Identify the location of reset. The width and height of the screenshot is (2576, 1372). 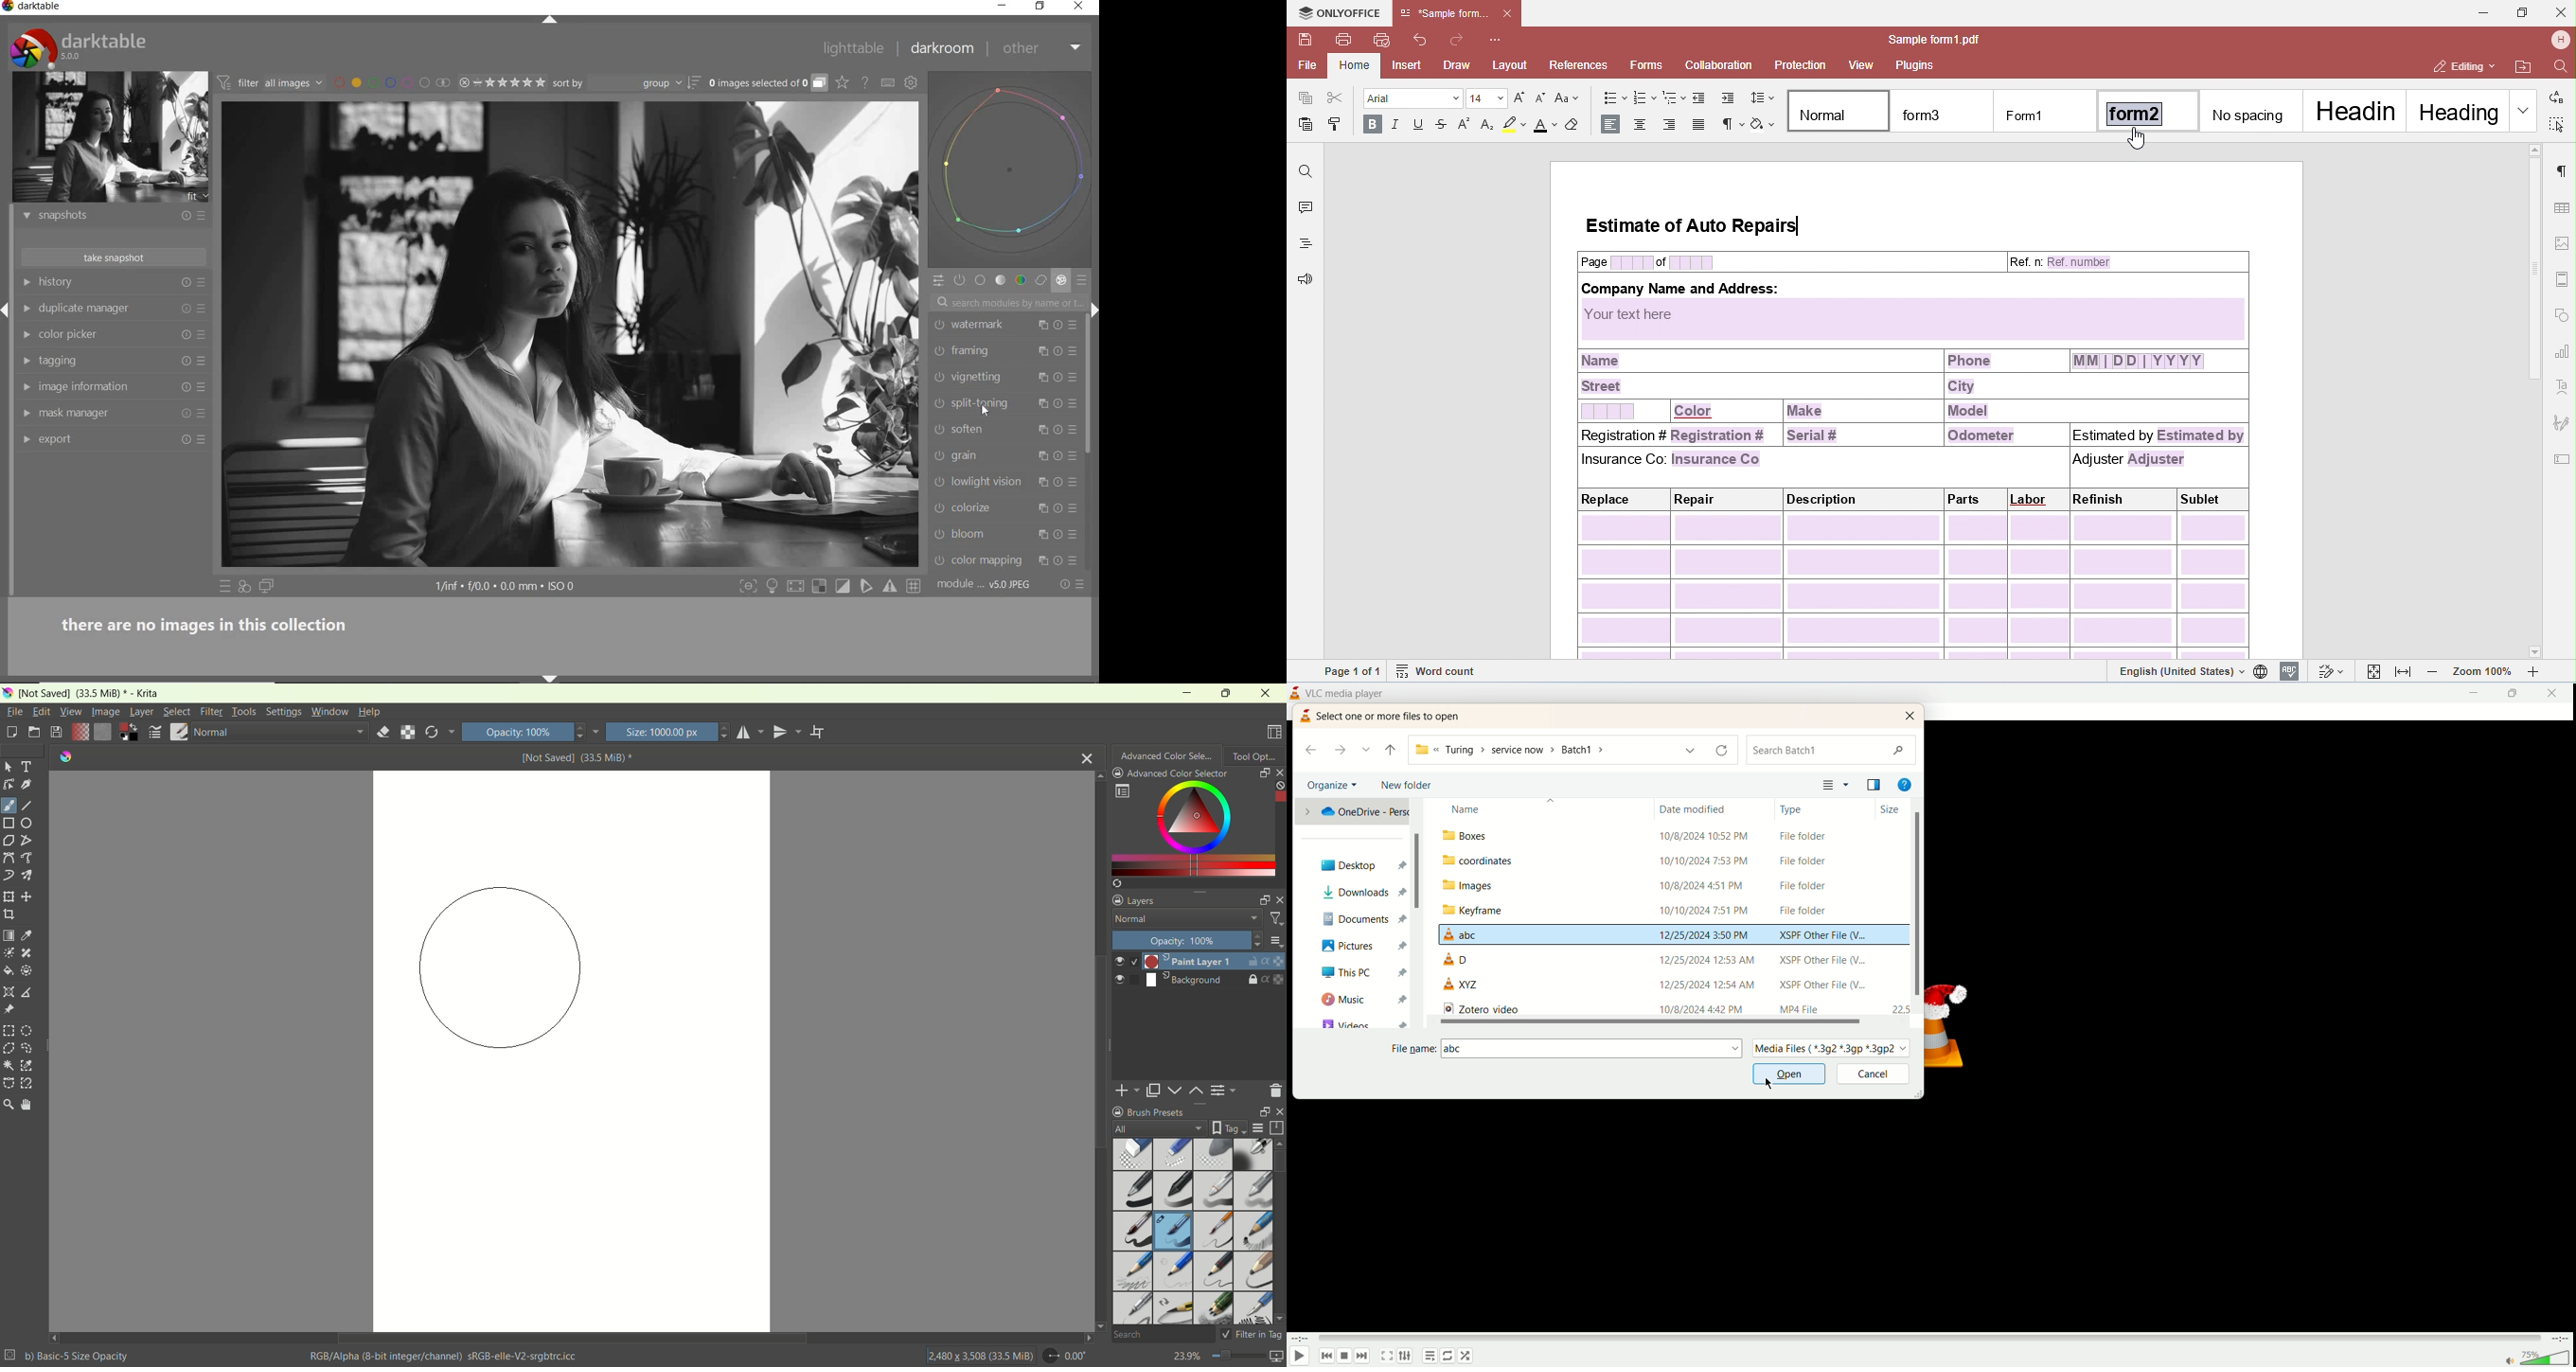
(186, 333).